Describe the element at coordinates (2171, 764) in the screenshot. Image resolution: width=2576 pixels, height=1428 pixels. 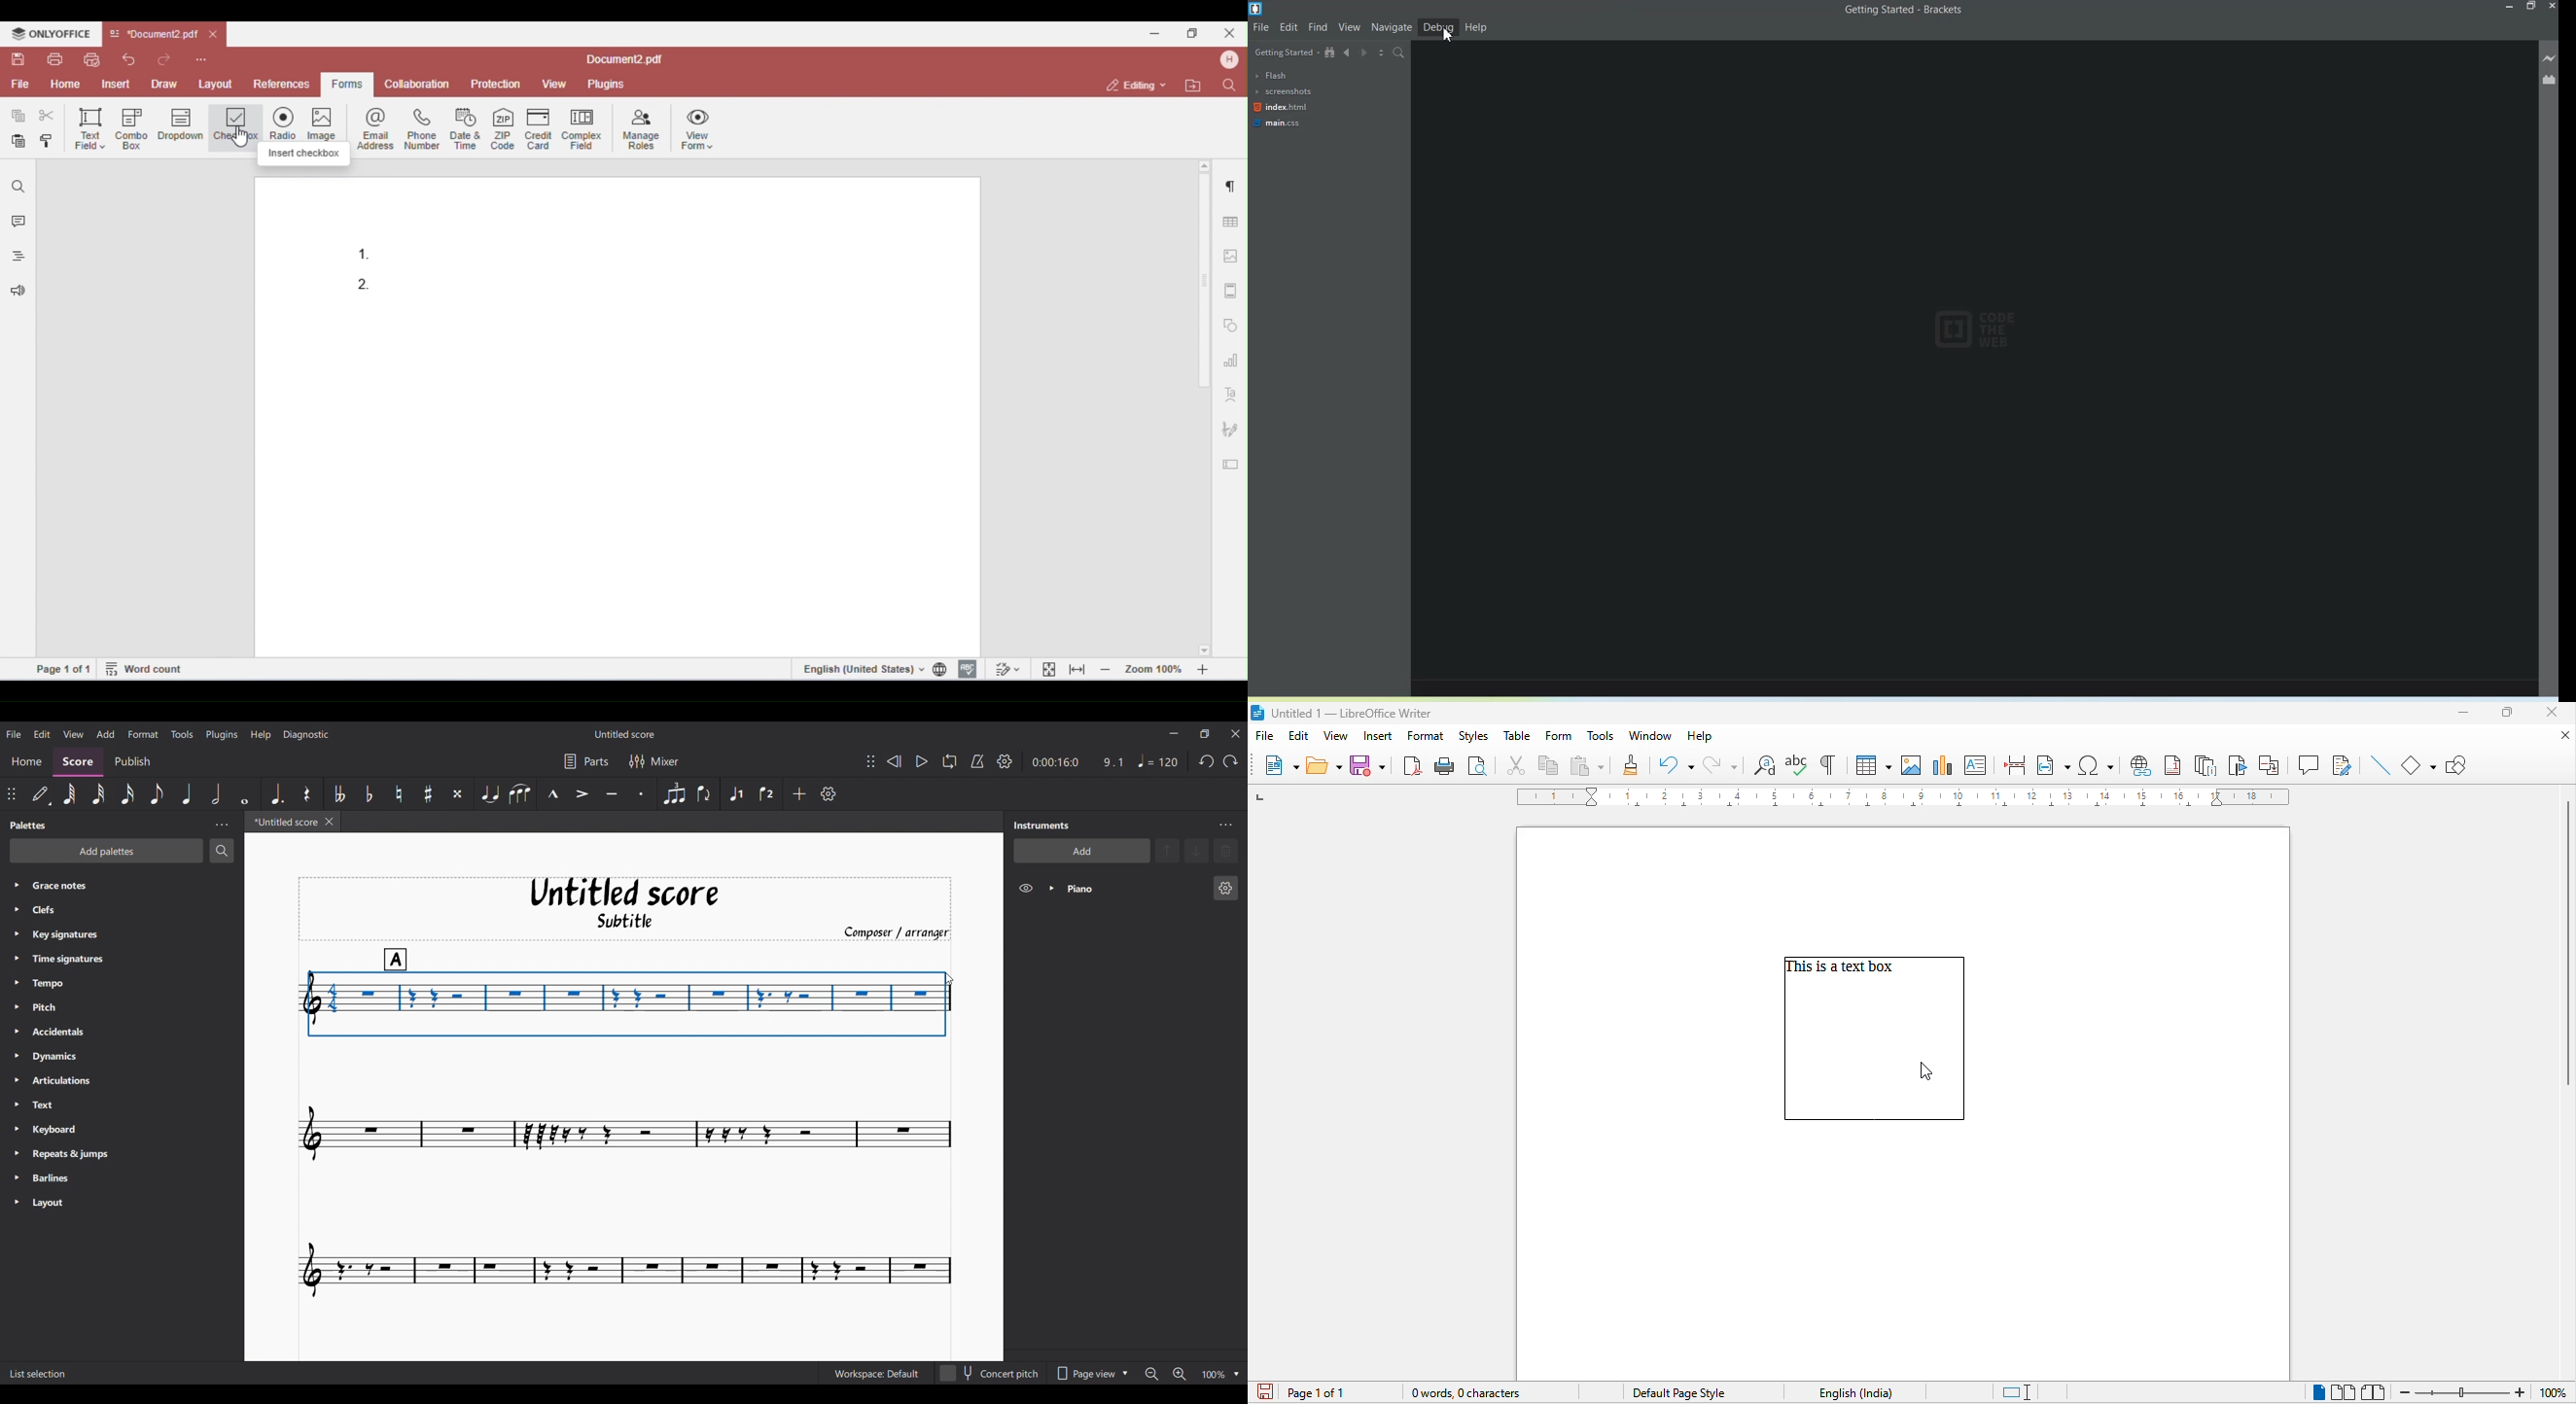
I see `footnote` at that location.